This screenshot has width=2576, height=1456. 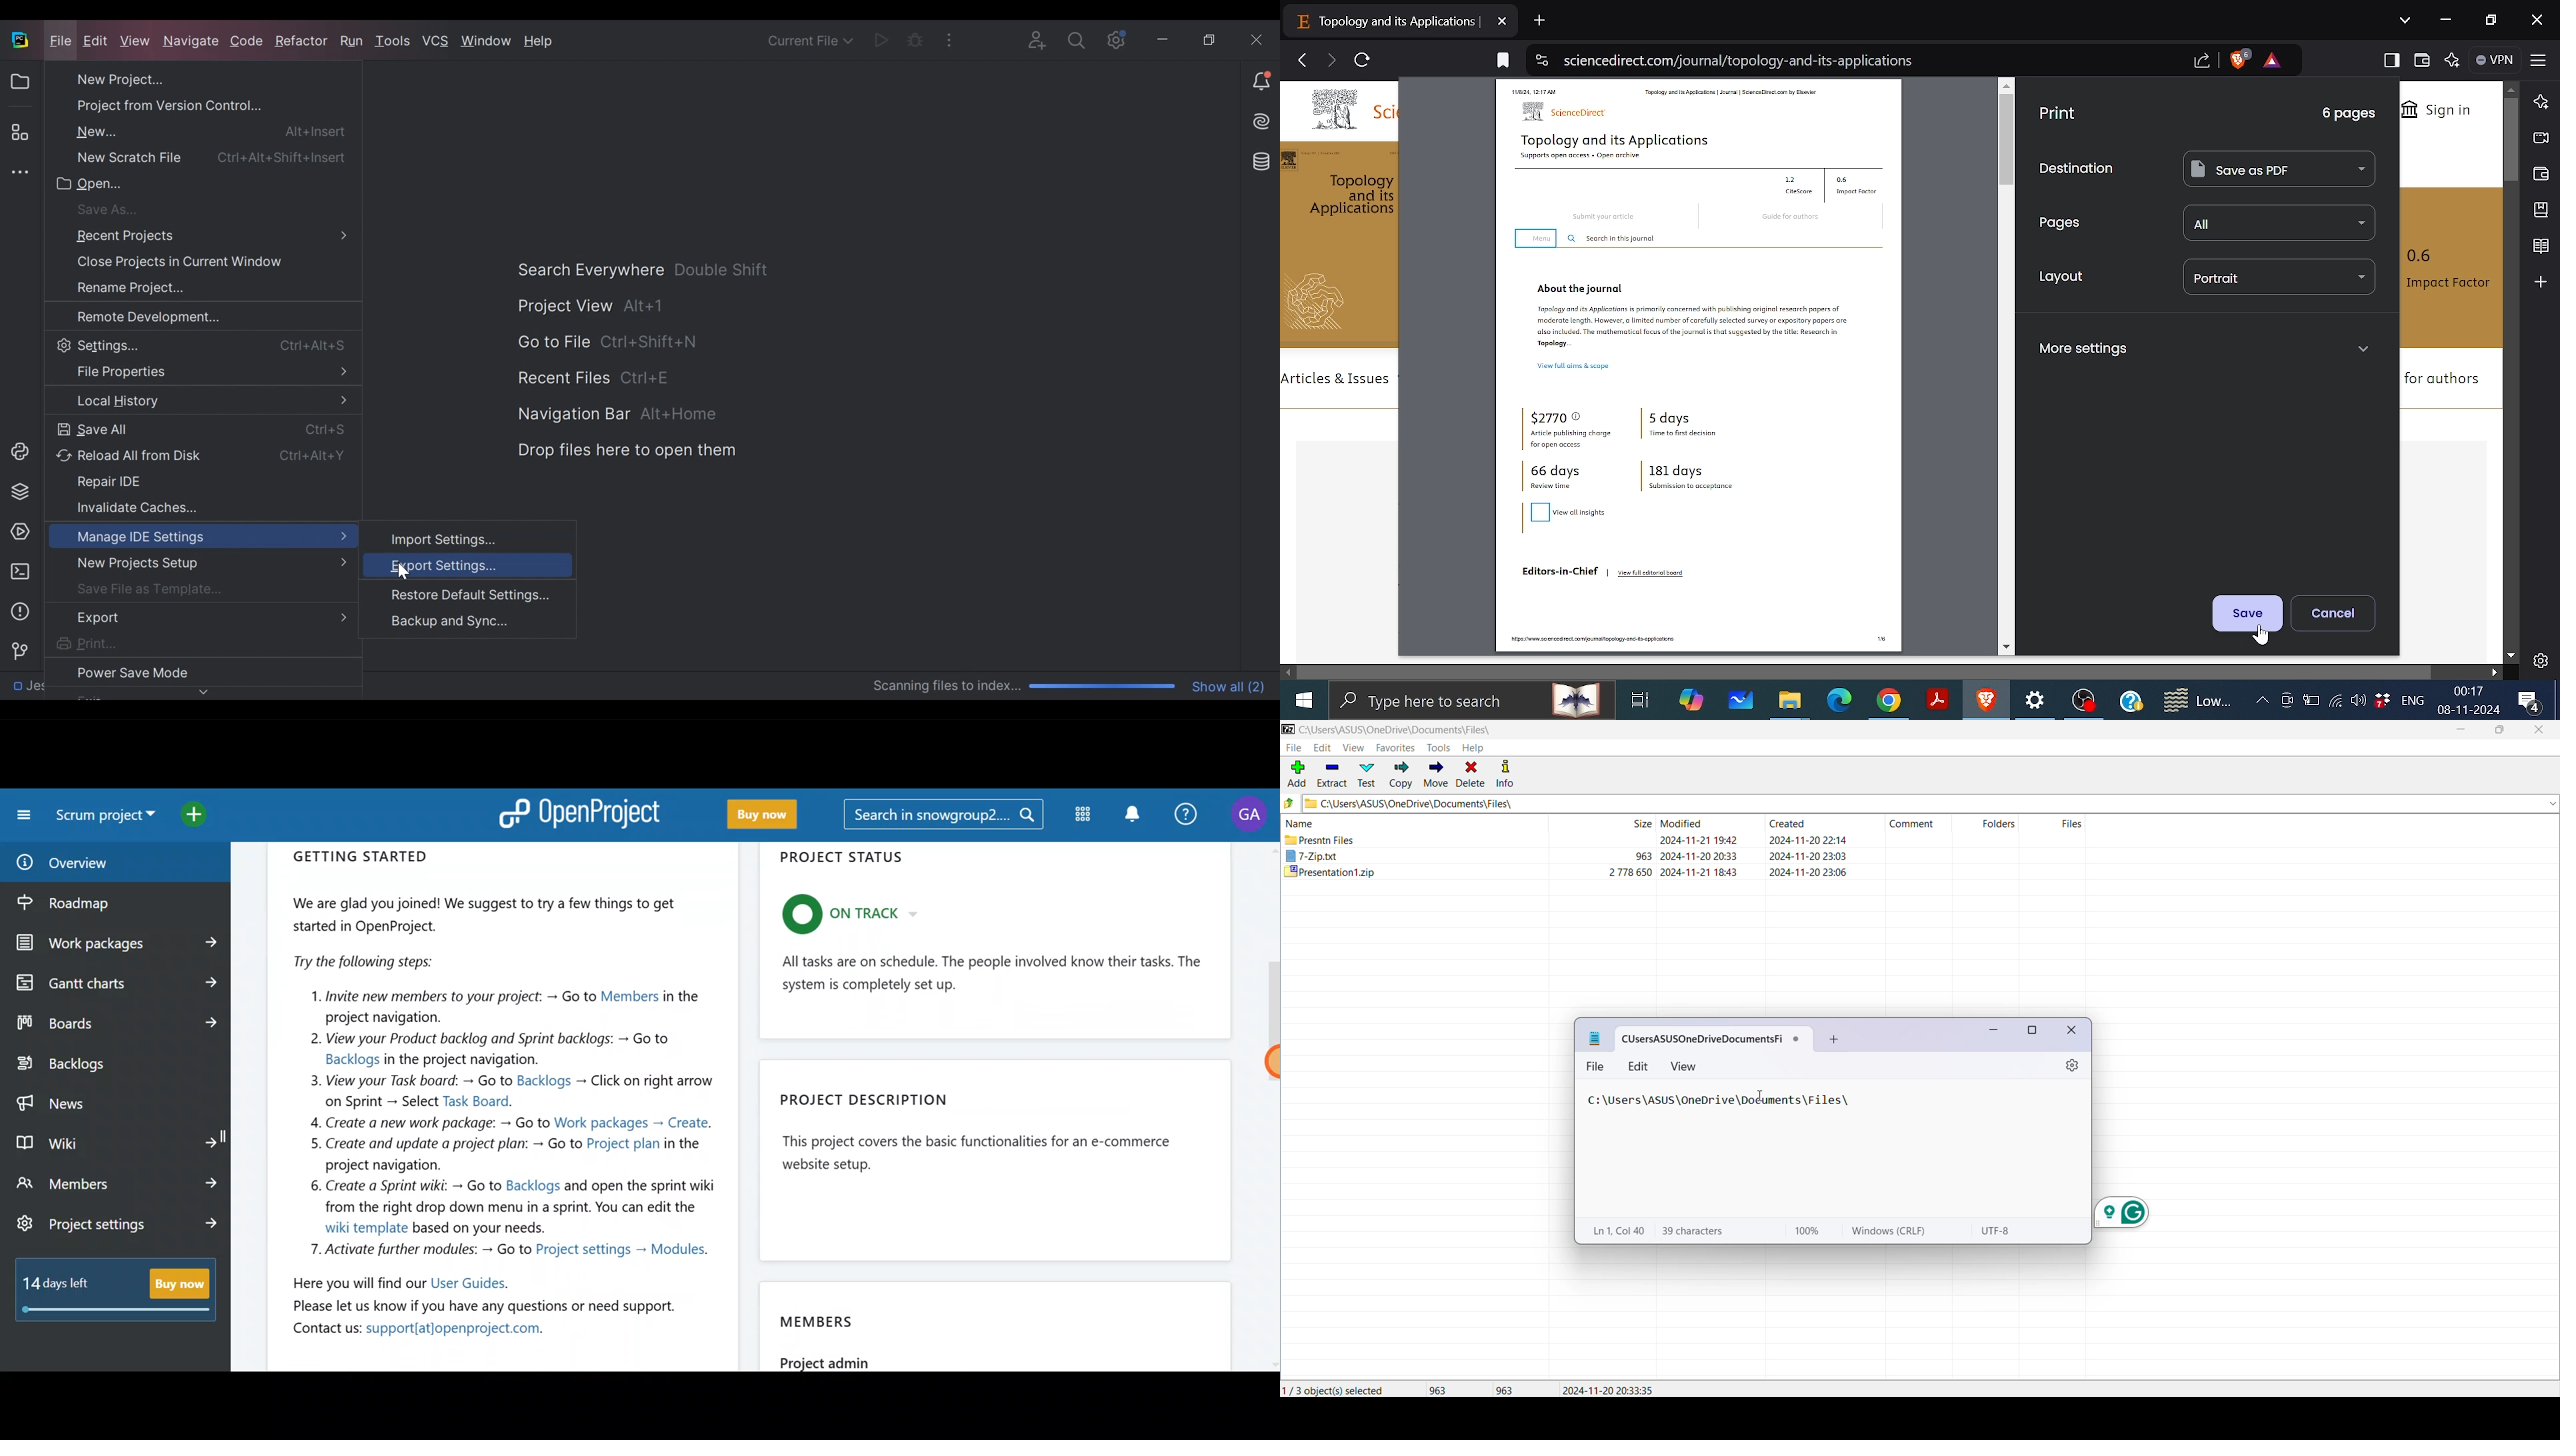 I want to click on Add New Tab, so click(x=1832, y=1039).